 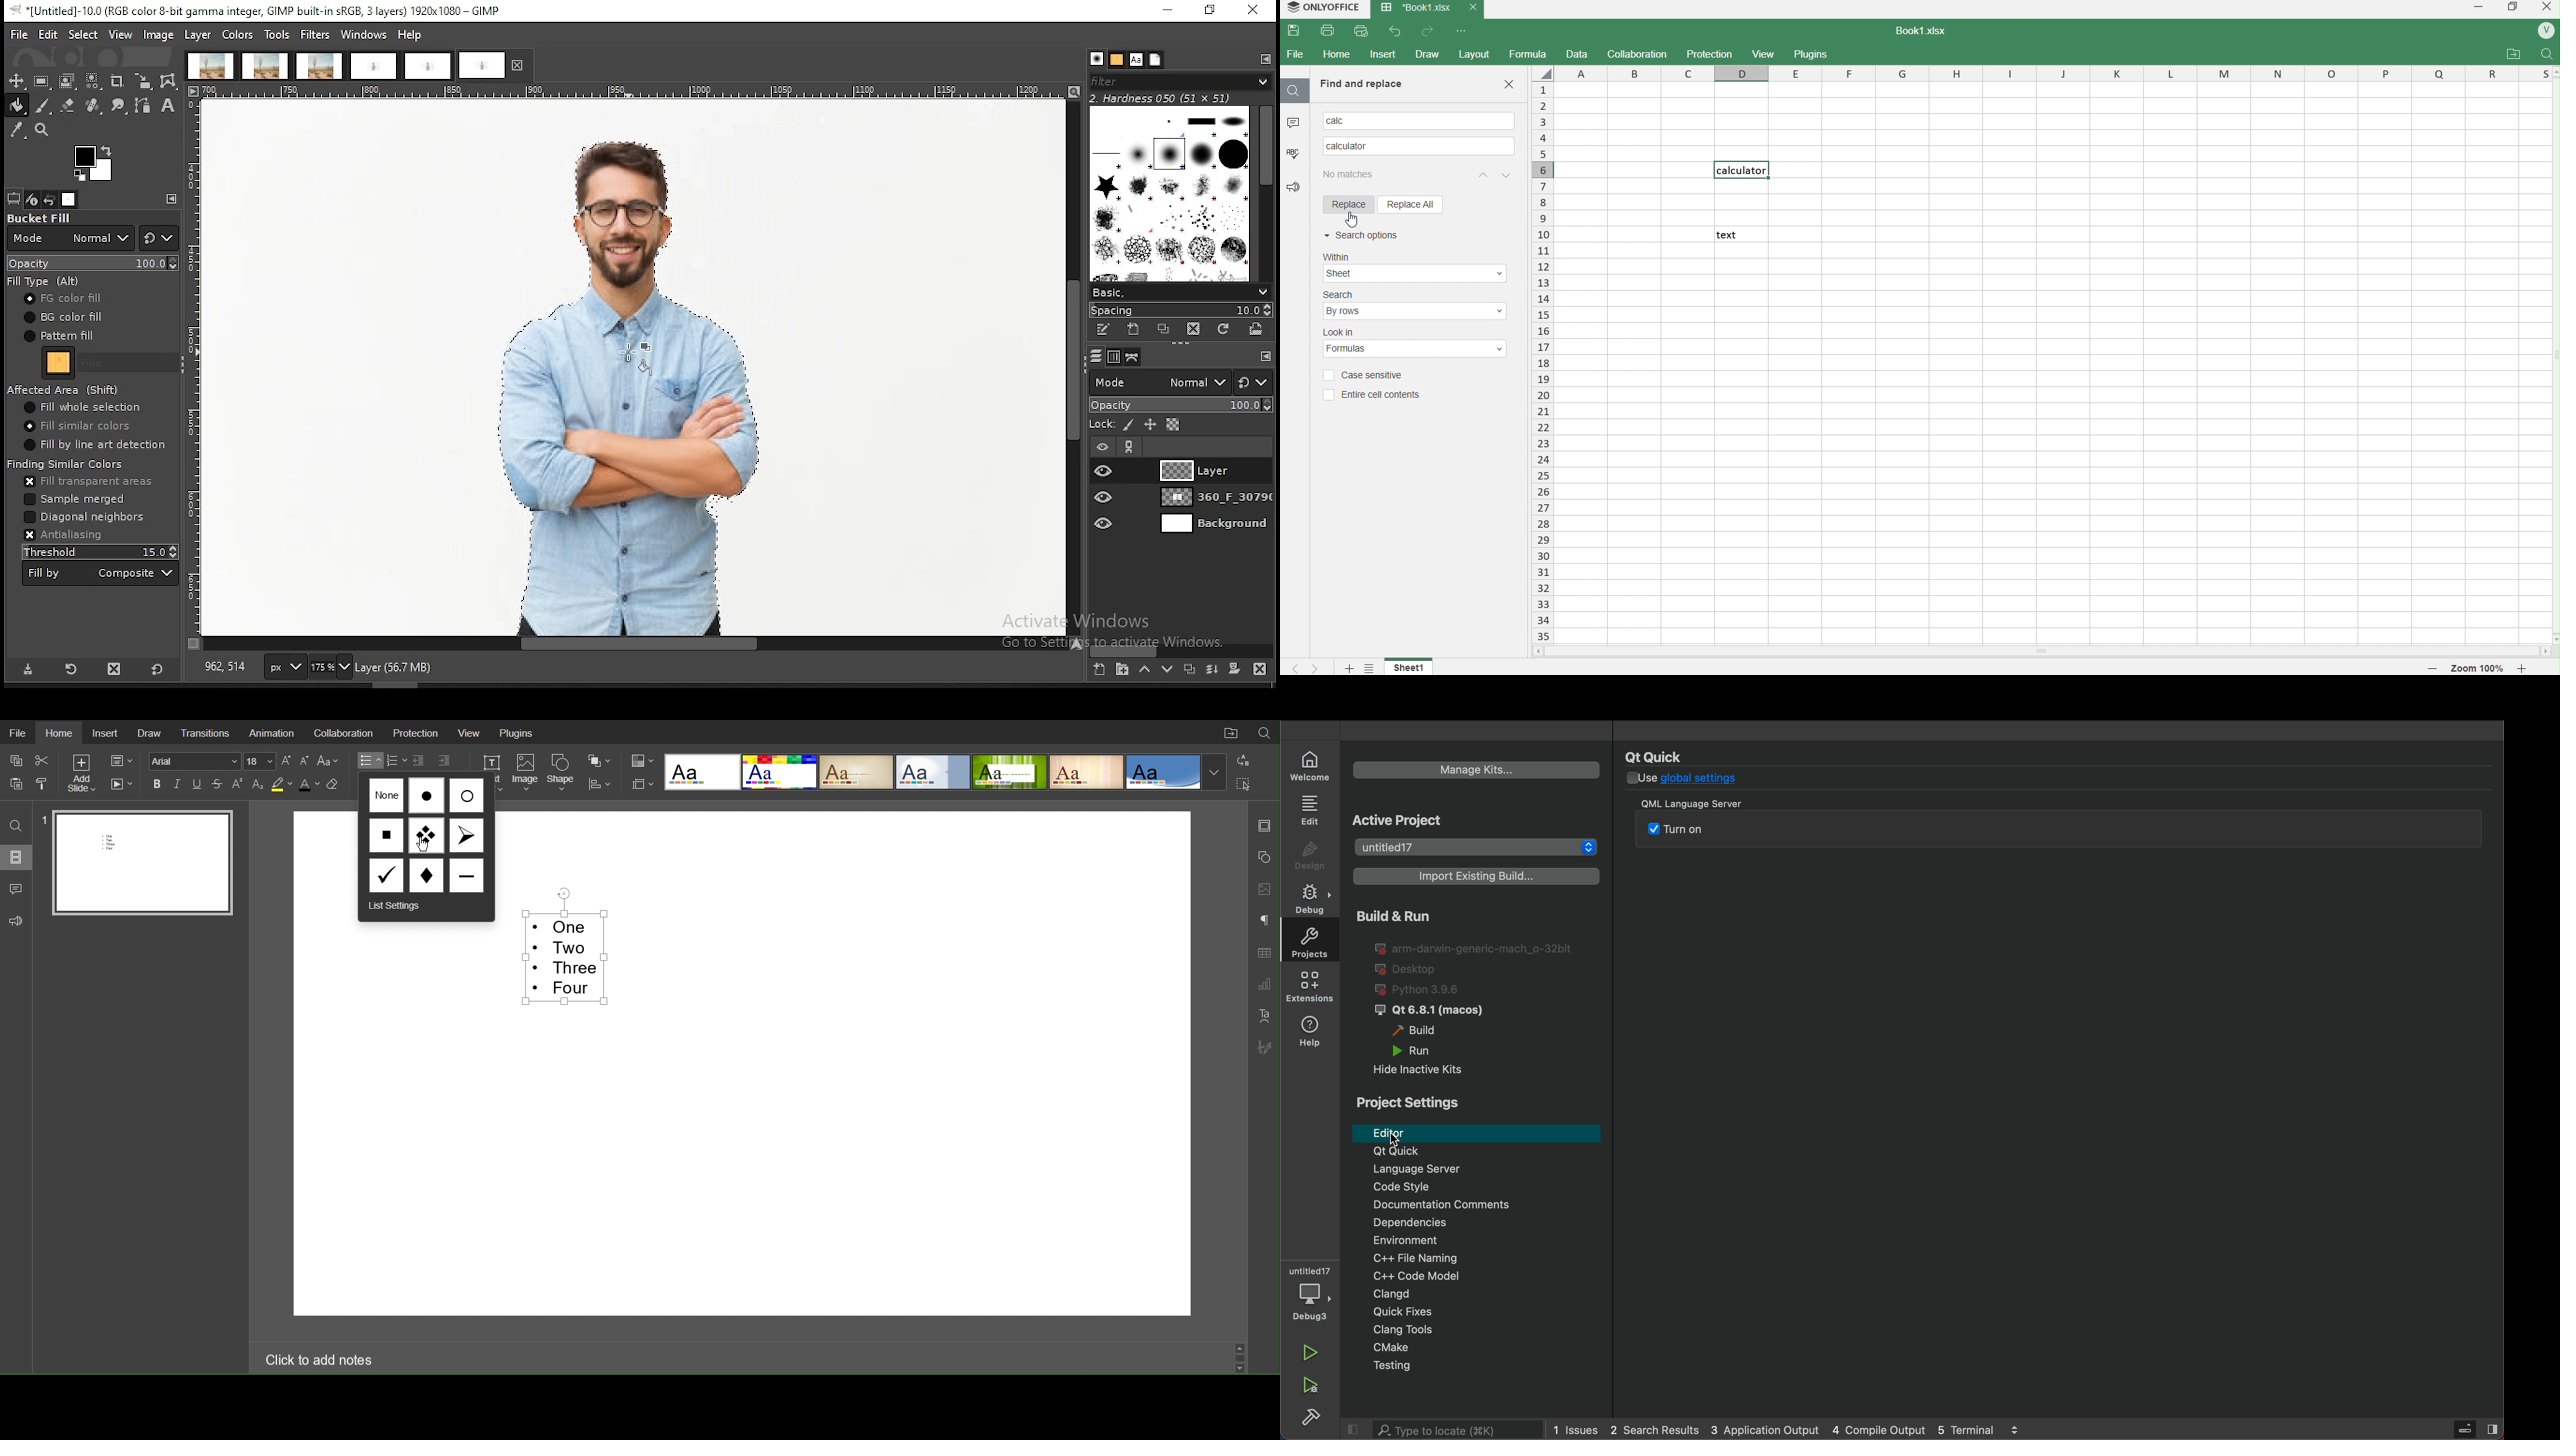 I want to click on Protection, so click(x=414, y=732).